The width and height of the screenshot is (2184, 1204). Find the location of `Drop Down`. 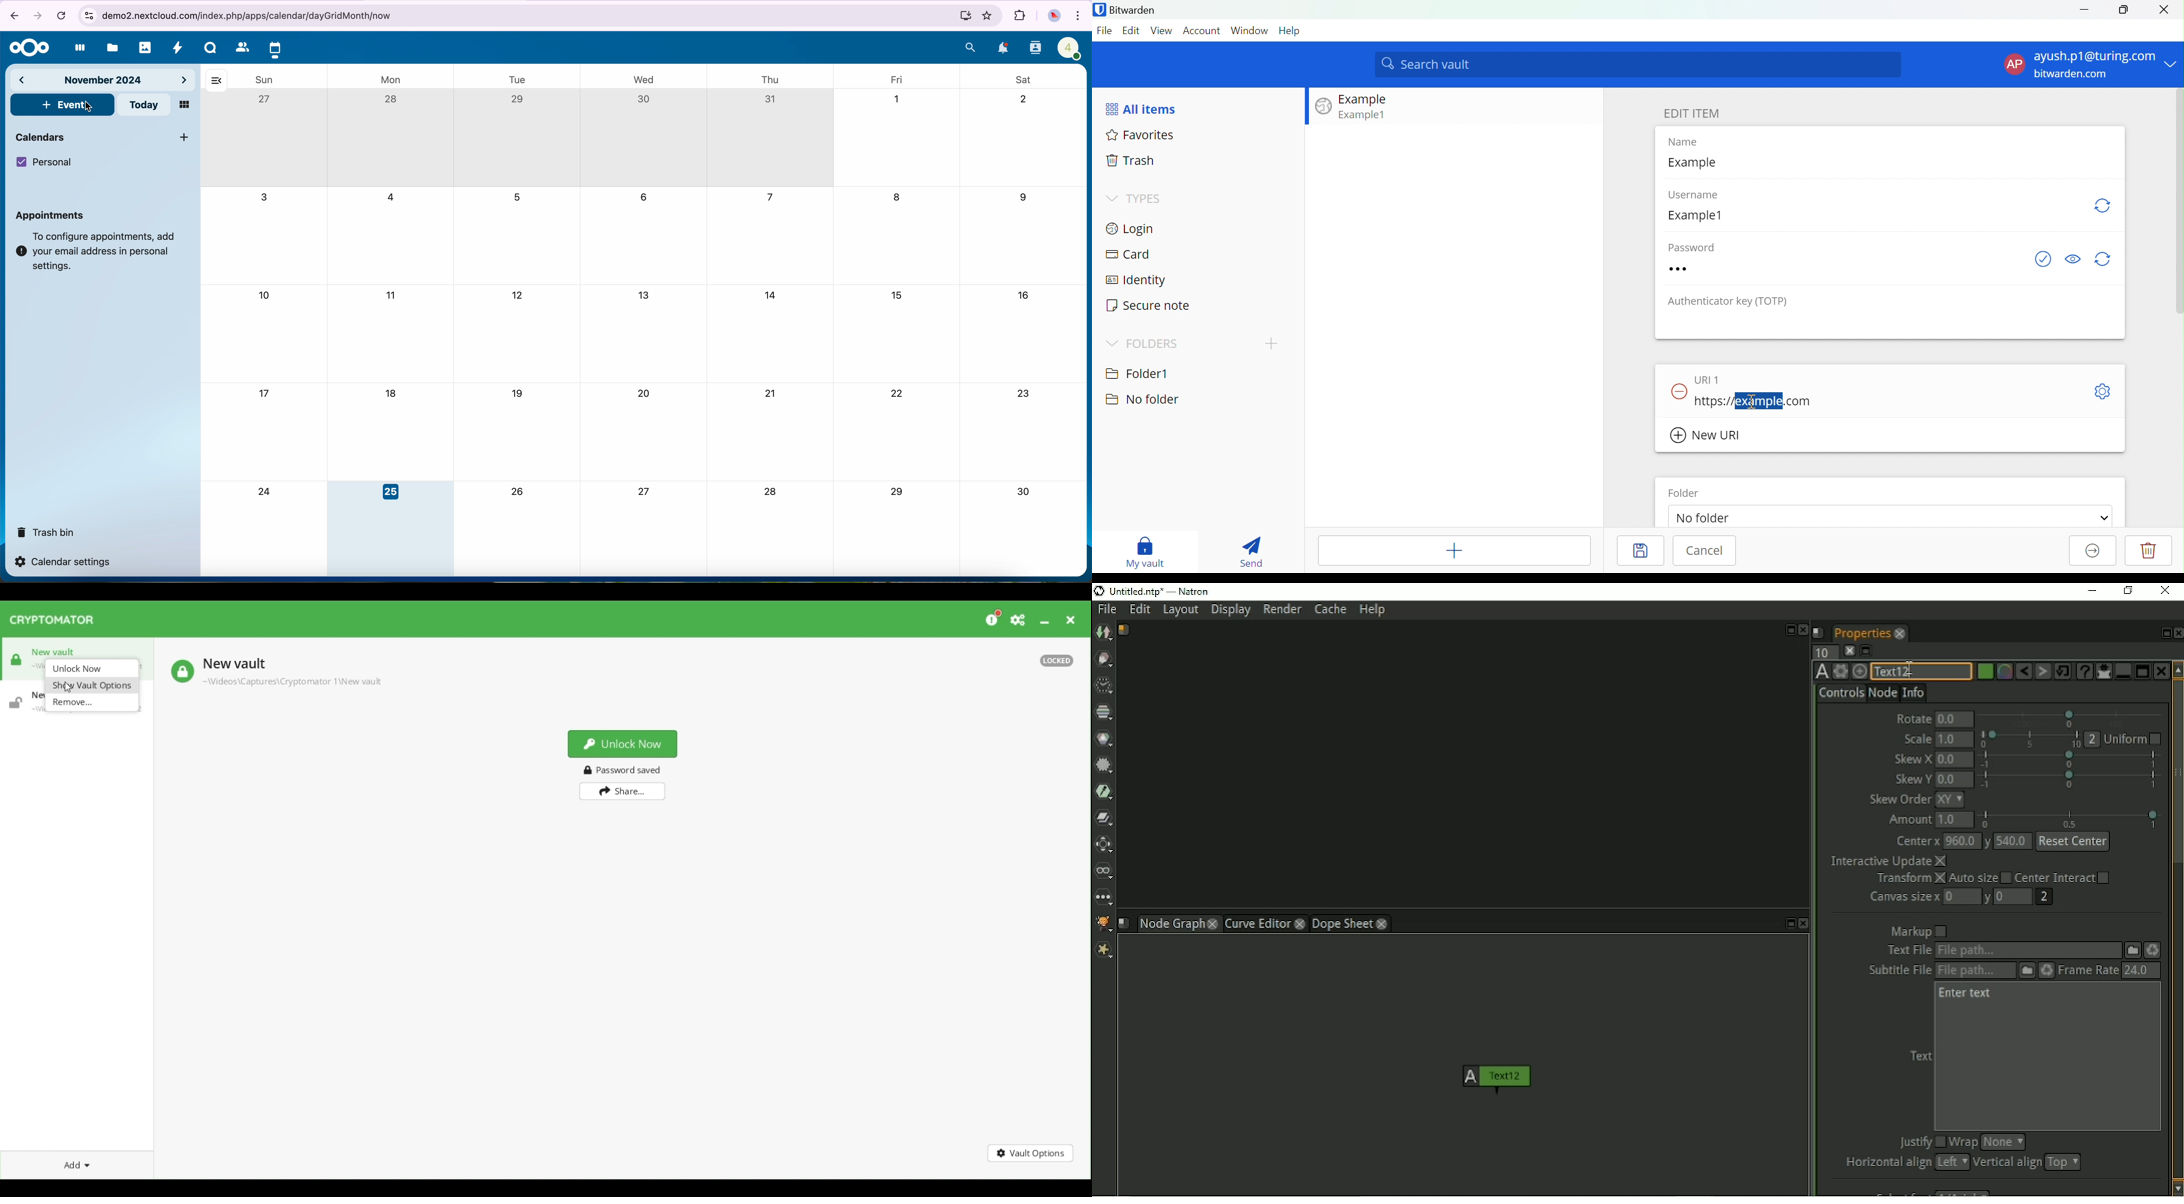

Drop Down is located at coordinates (2173, 61).